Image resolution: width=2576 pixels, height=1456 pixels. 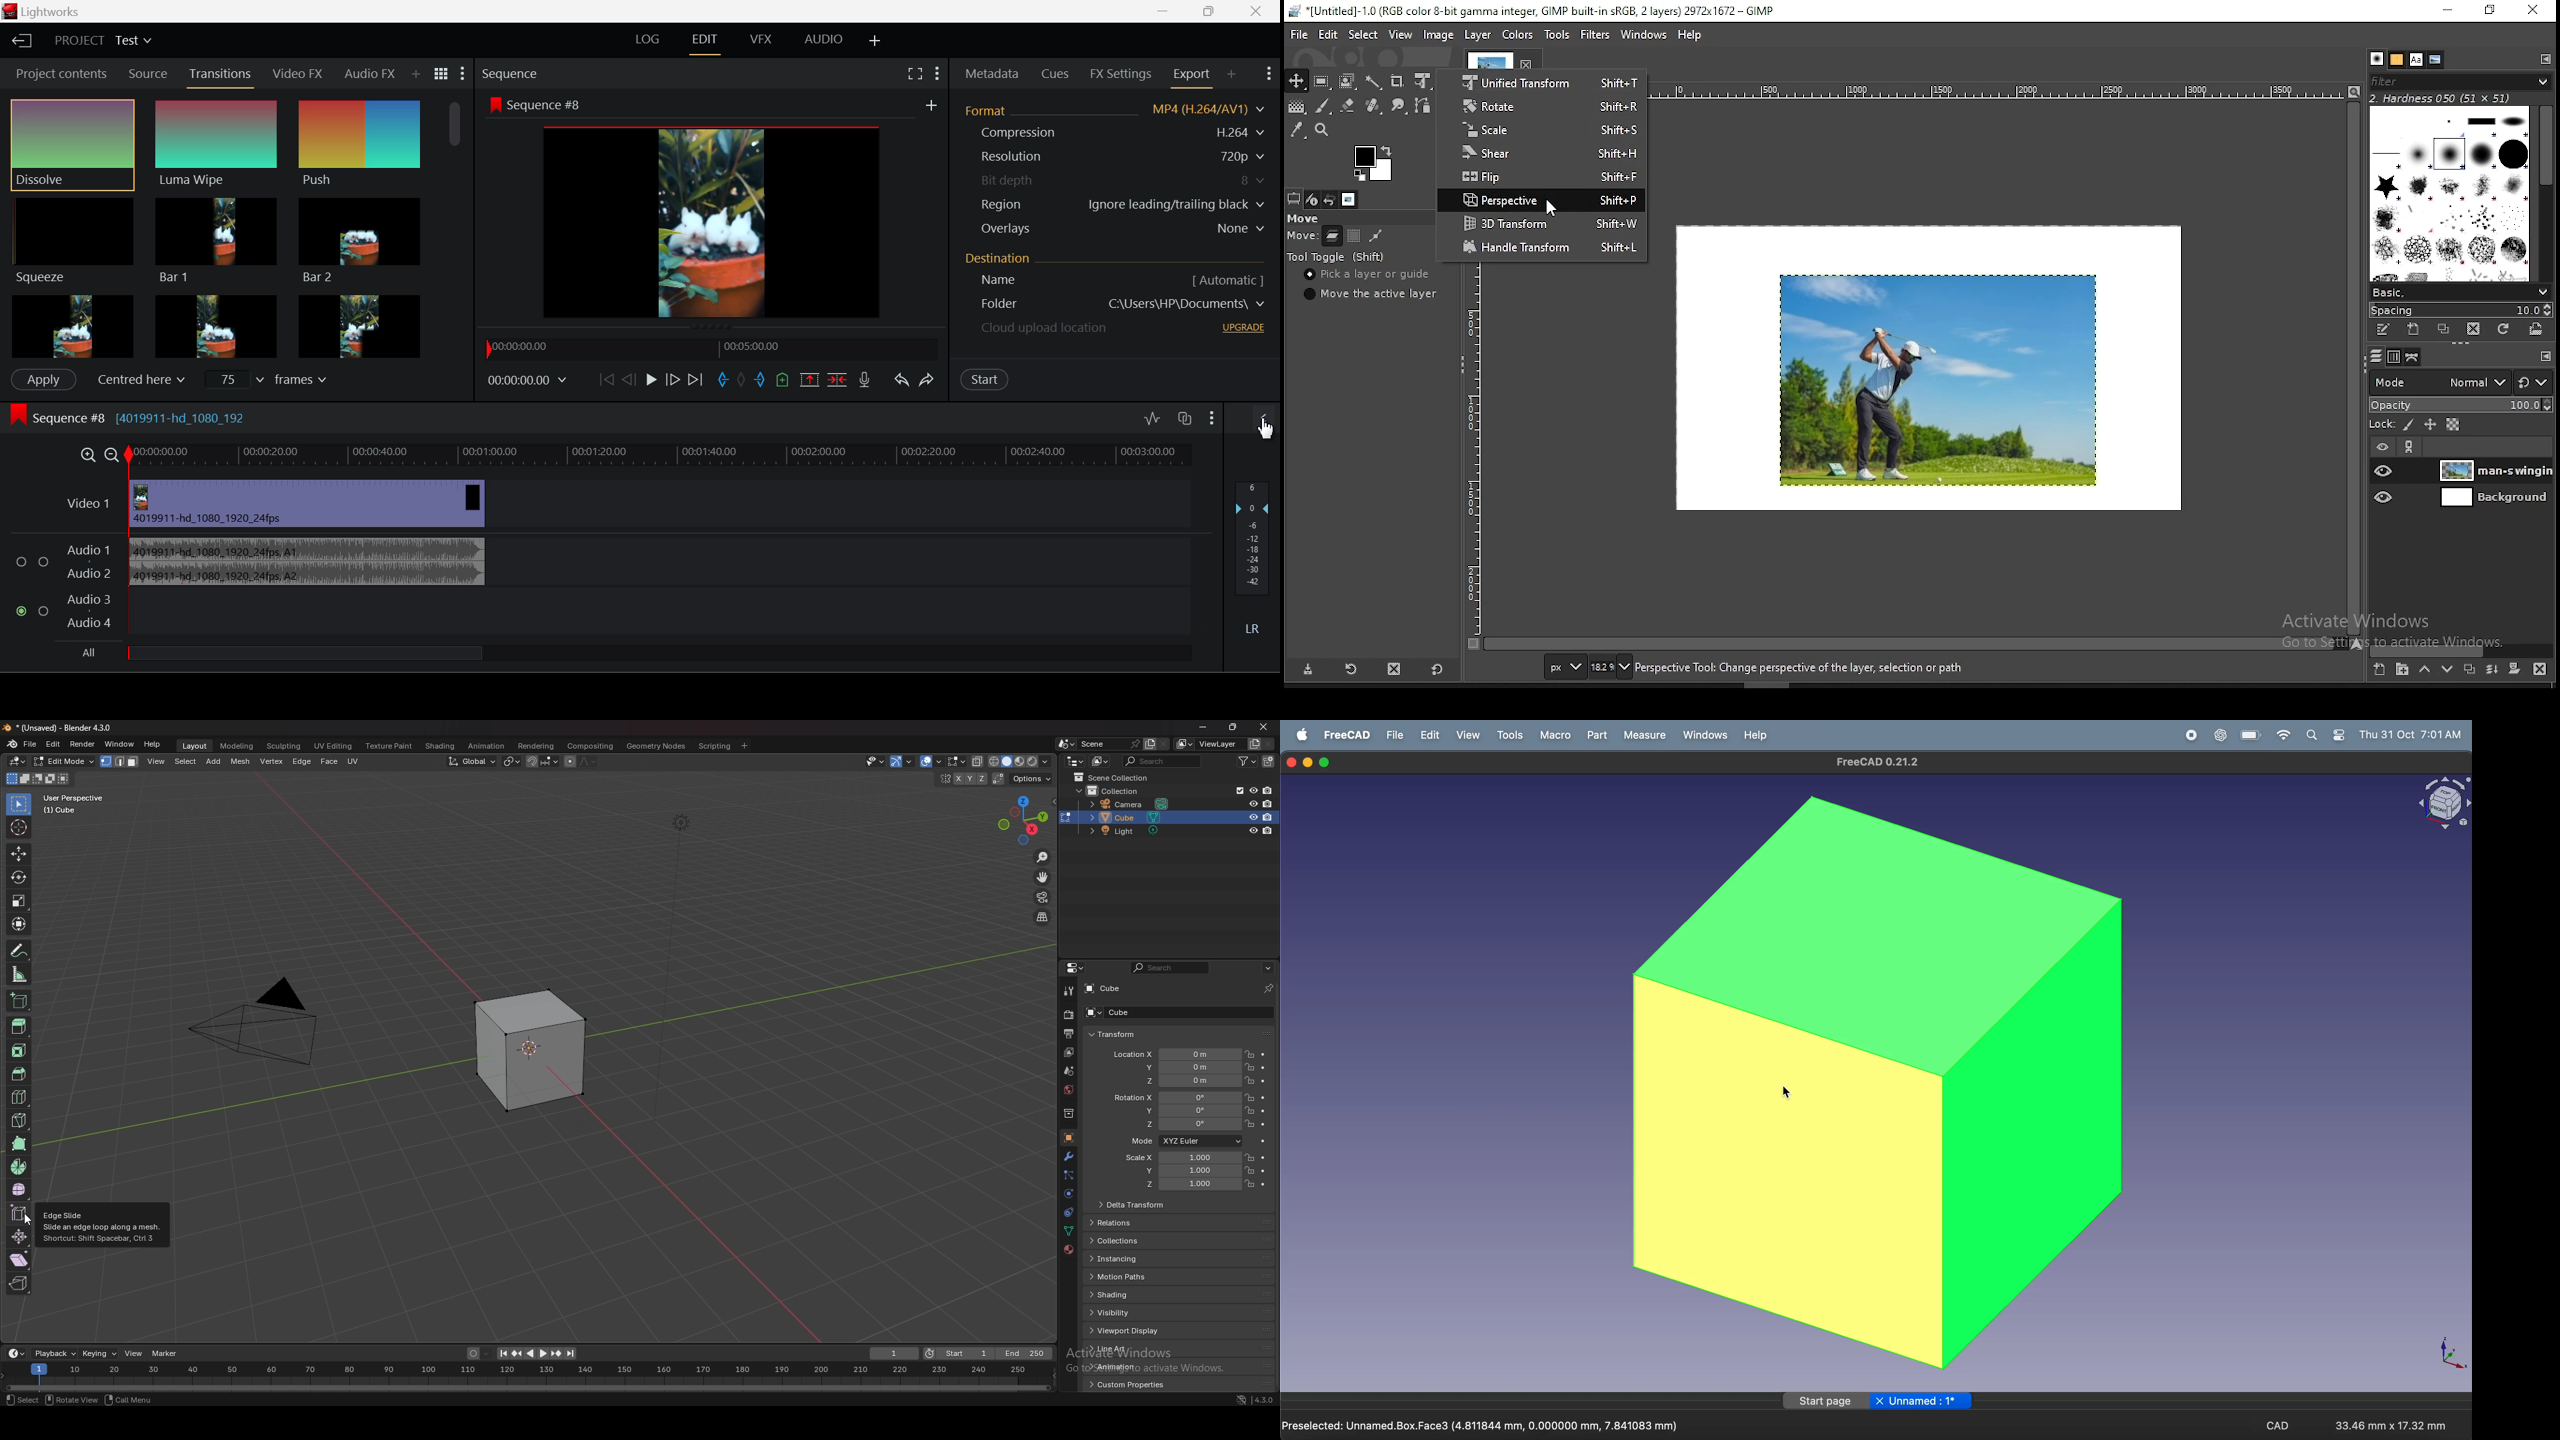 I want to click on Centered here, so click(x=137, y=379).